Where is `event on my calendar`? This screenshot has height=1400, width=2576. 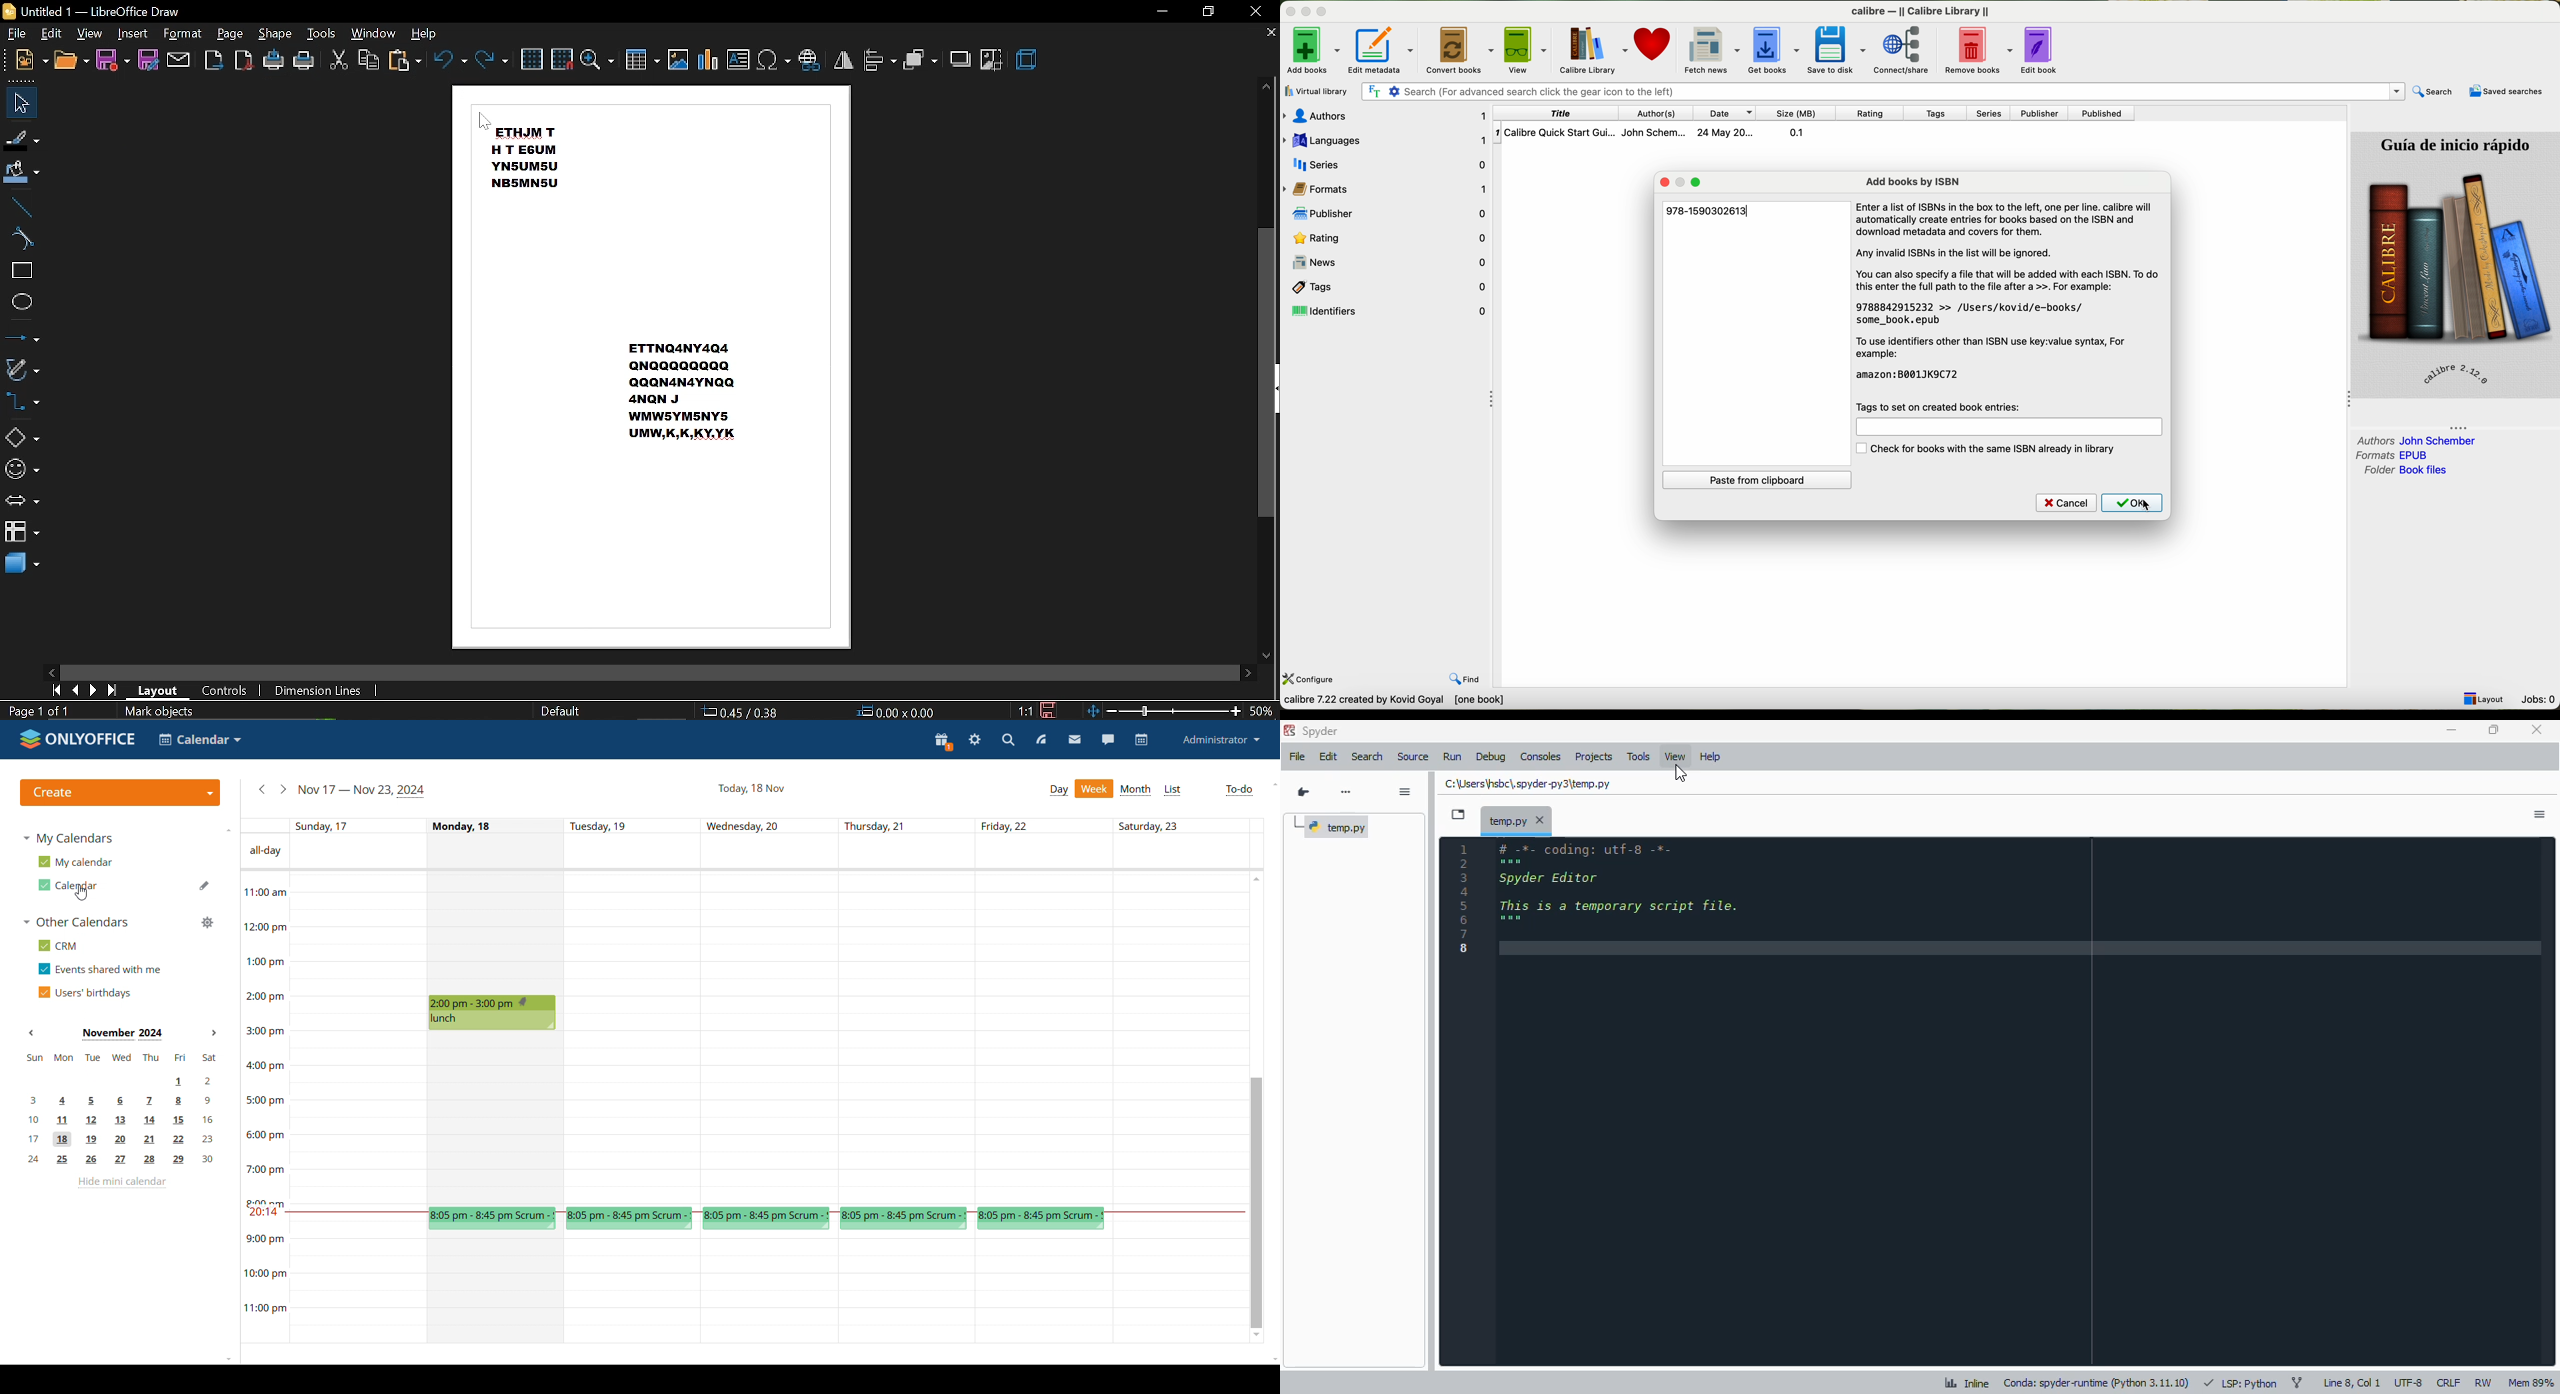 event on my calendar is located at coordinates (493, 1013).